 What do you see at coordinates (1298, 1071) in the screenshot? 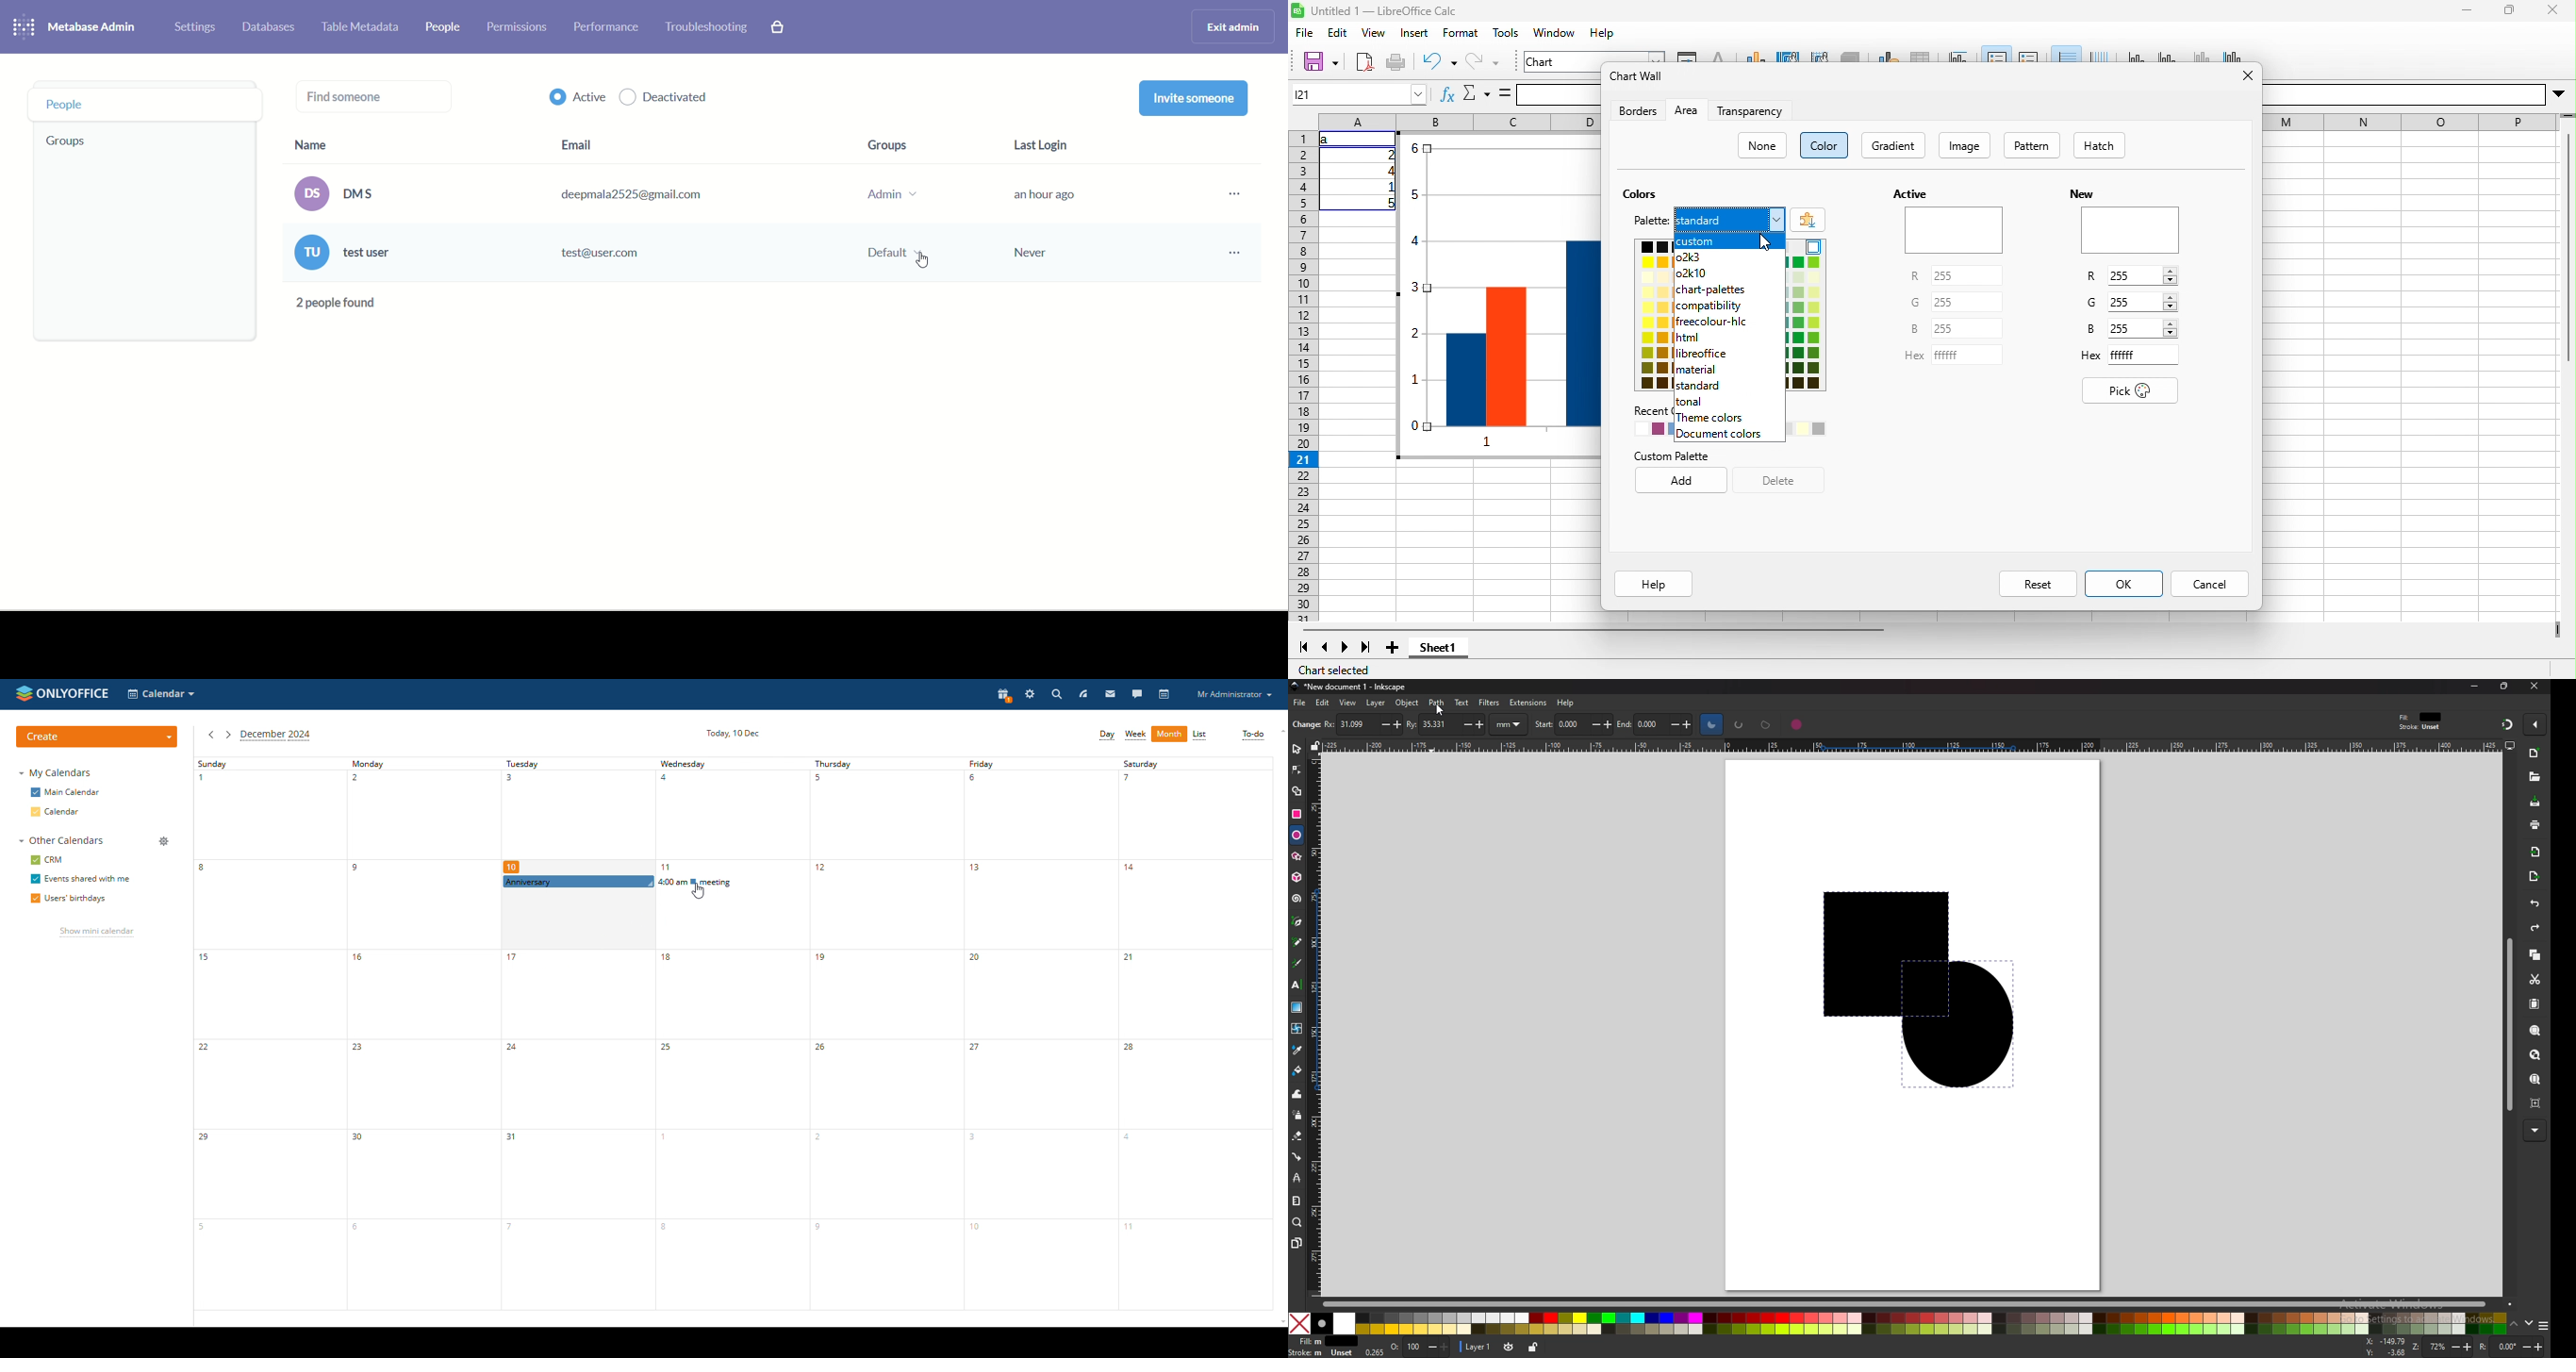
I see `paint bucket` at bounding box center [1298, 1071].